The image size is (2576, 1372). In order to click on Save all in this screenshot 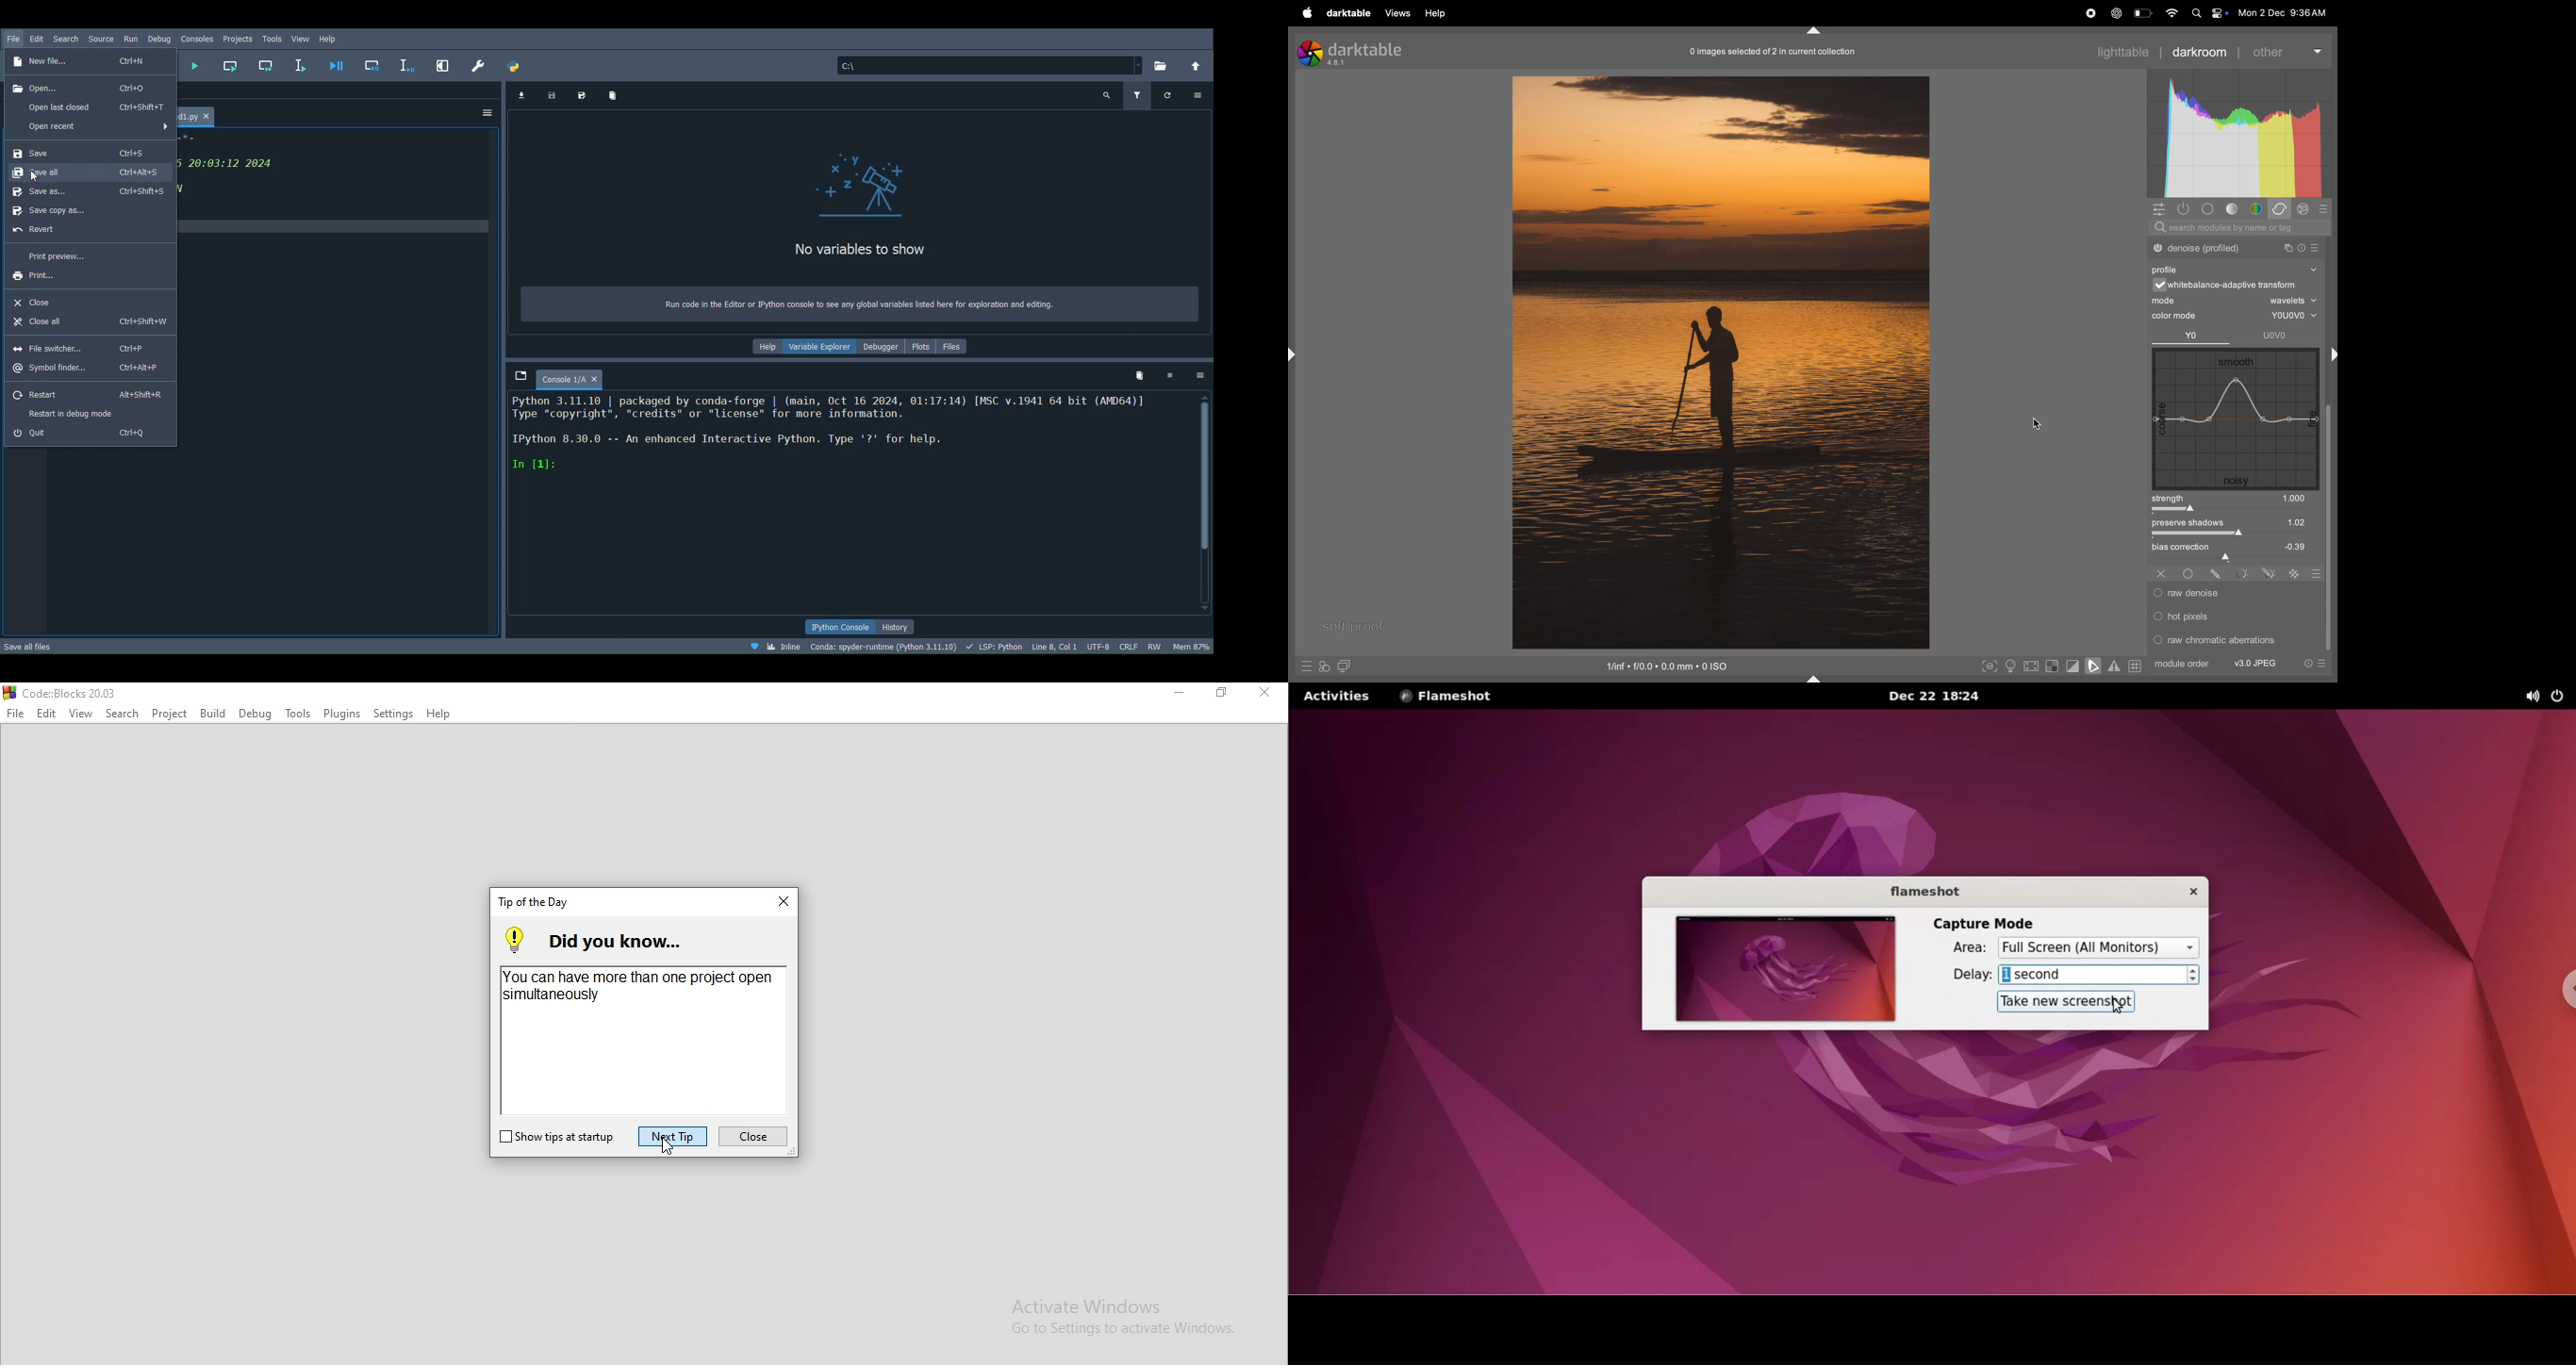, I will do `click(87, 190)`.